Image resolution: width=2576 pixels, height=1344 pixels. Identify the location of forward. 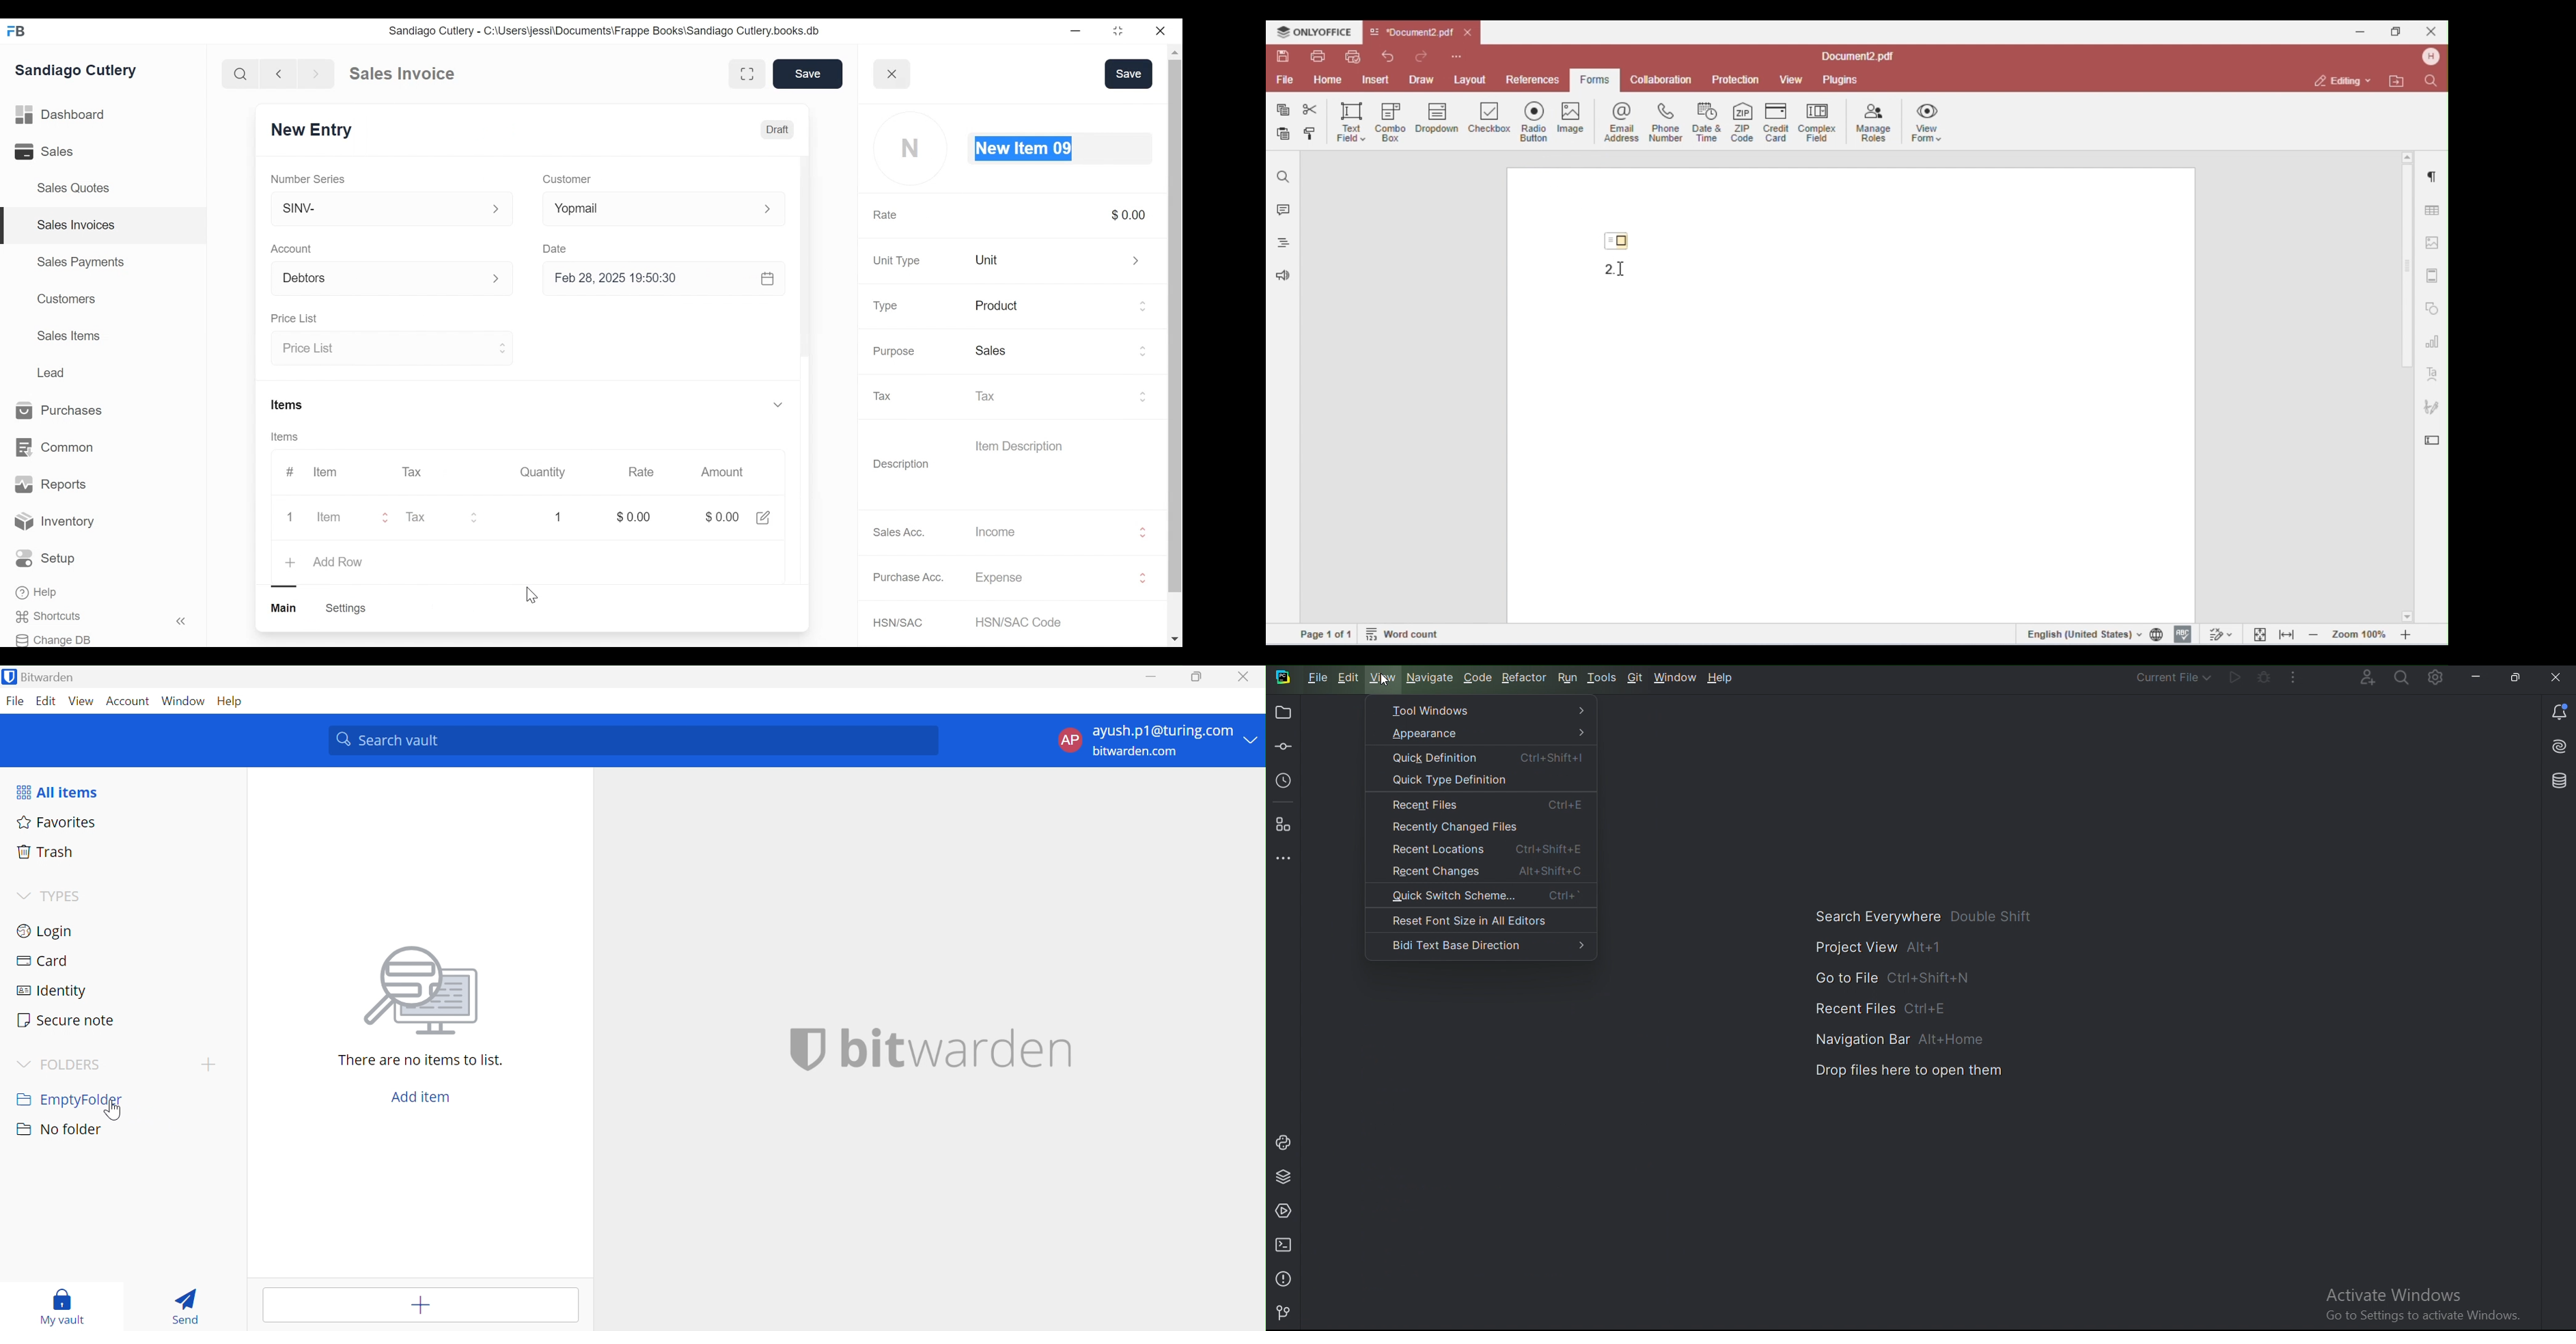
(317, 73).